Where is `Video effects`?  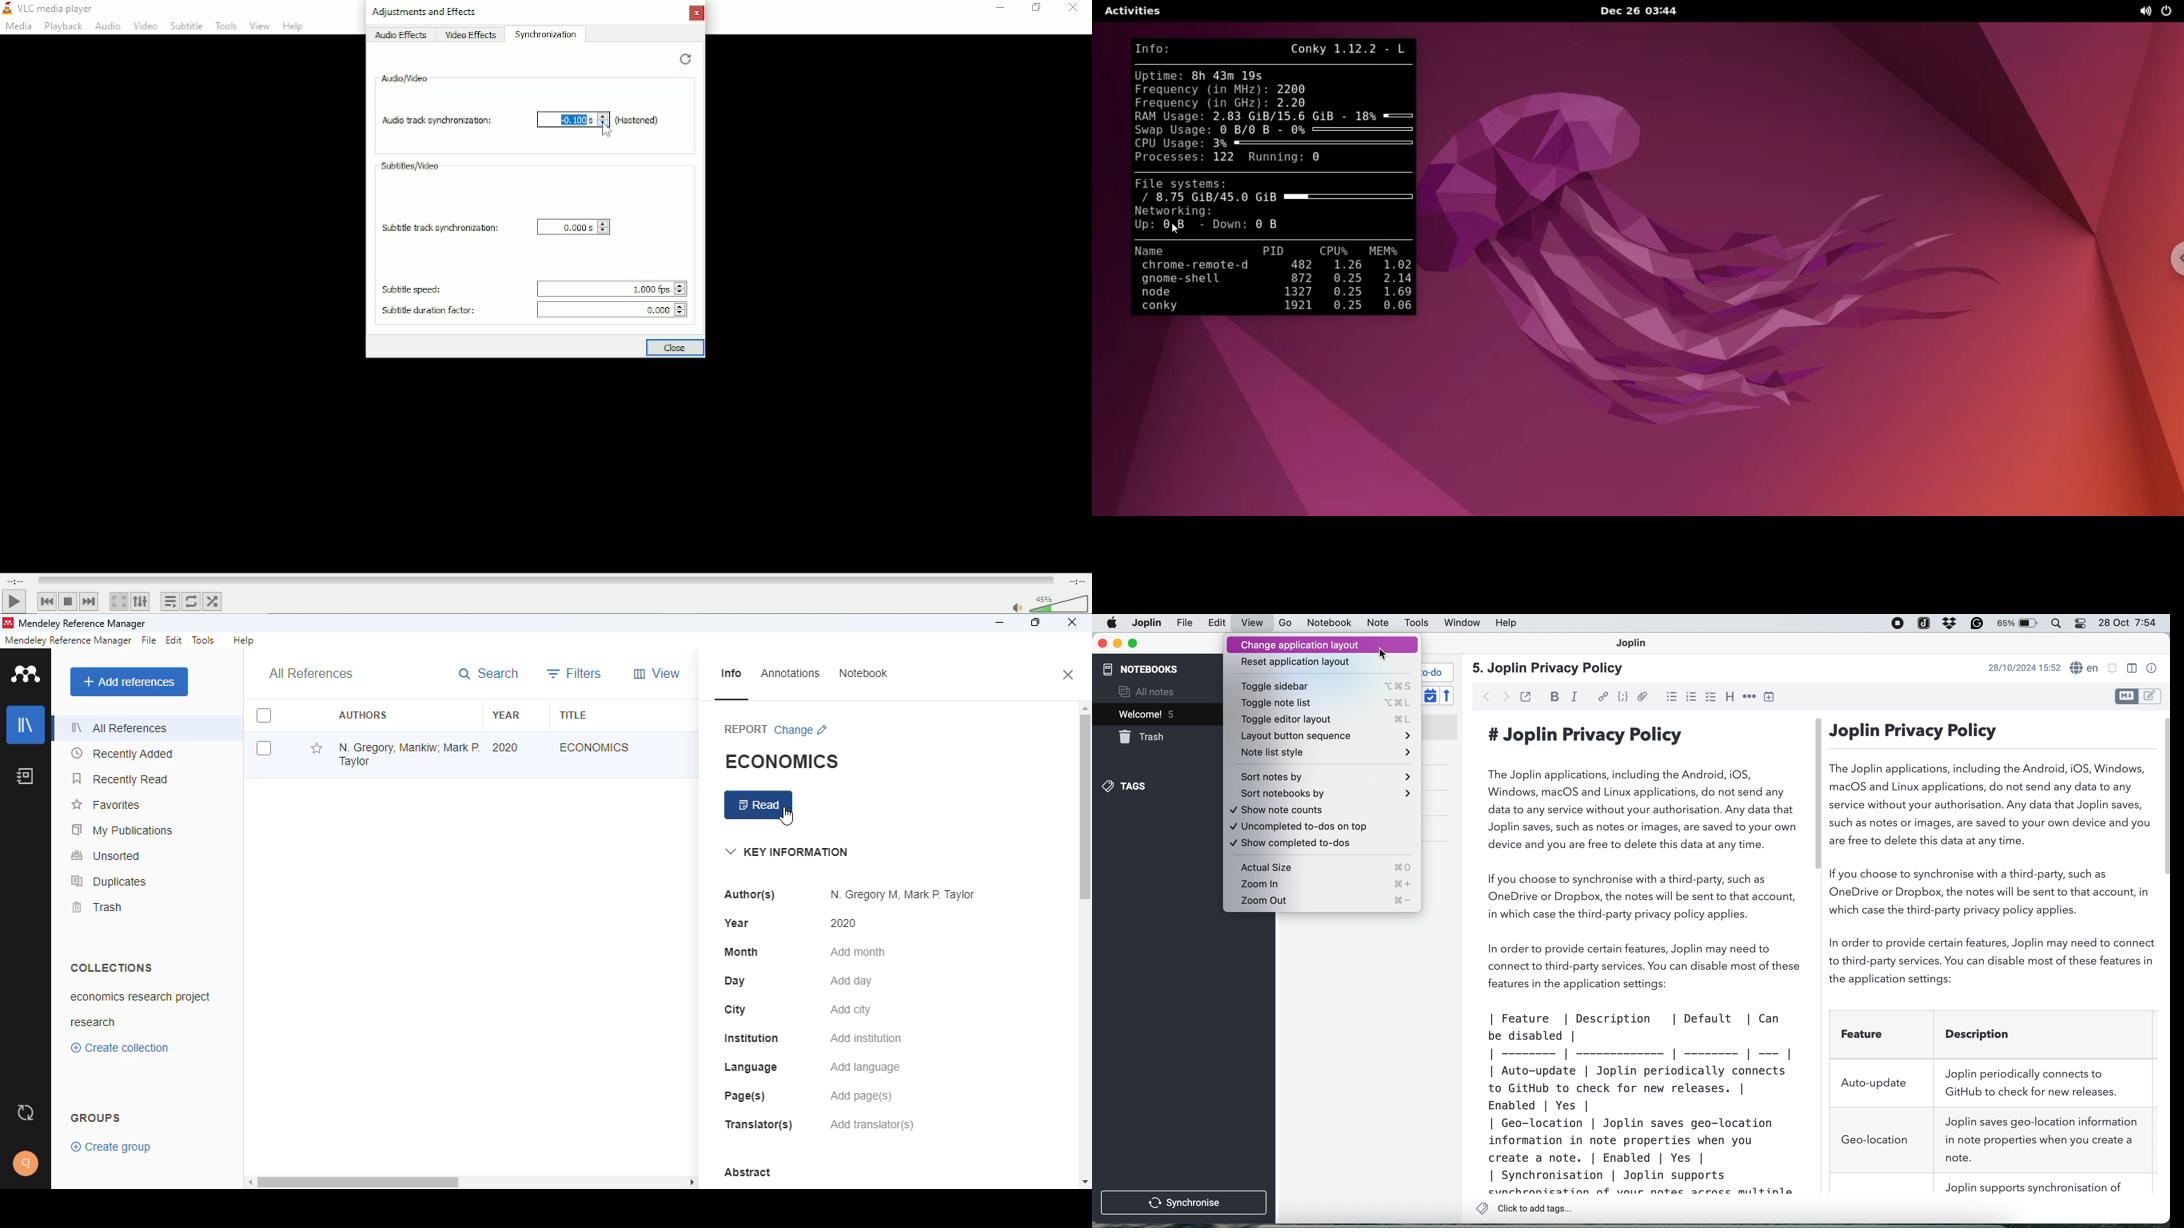
Video effects is located at coordinates (471, 35).